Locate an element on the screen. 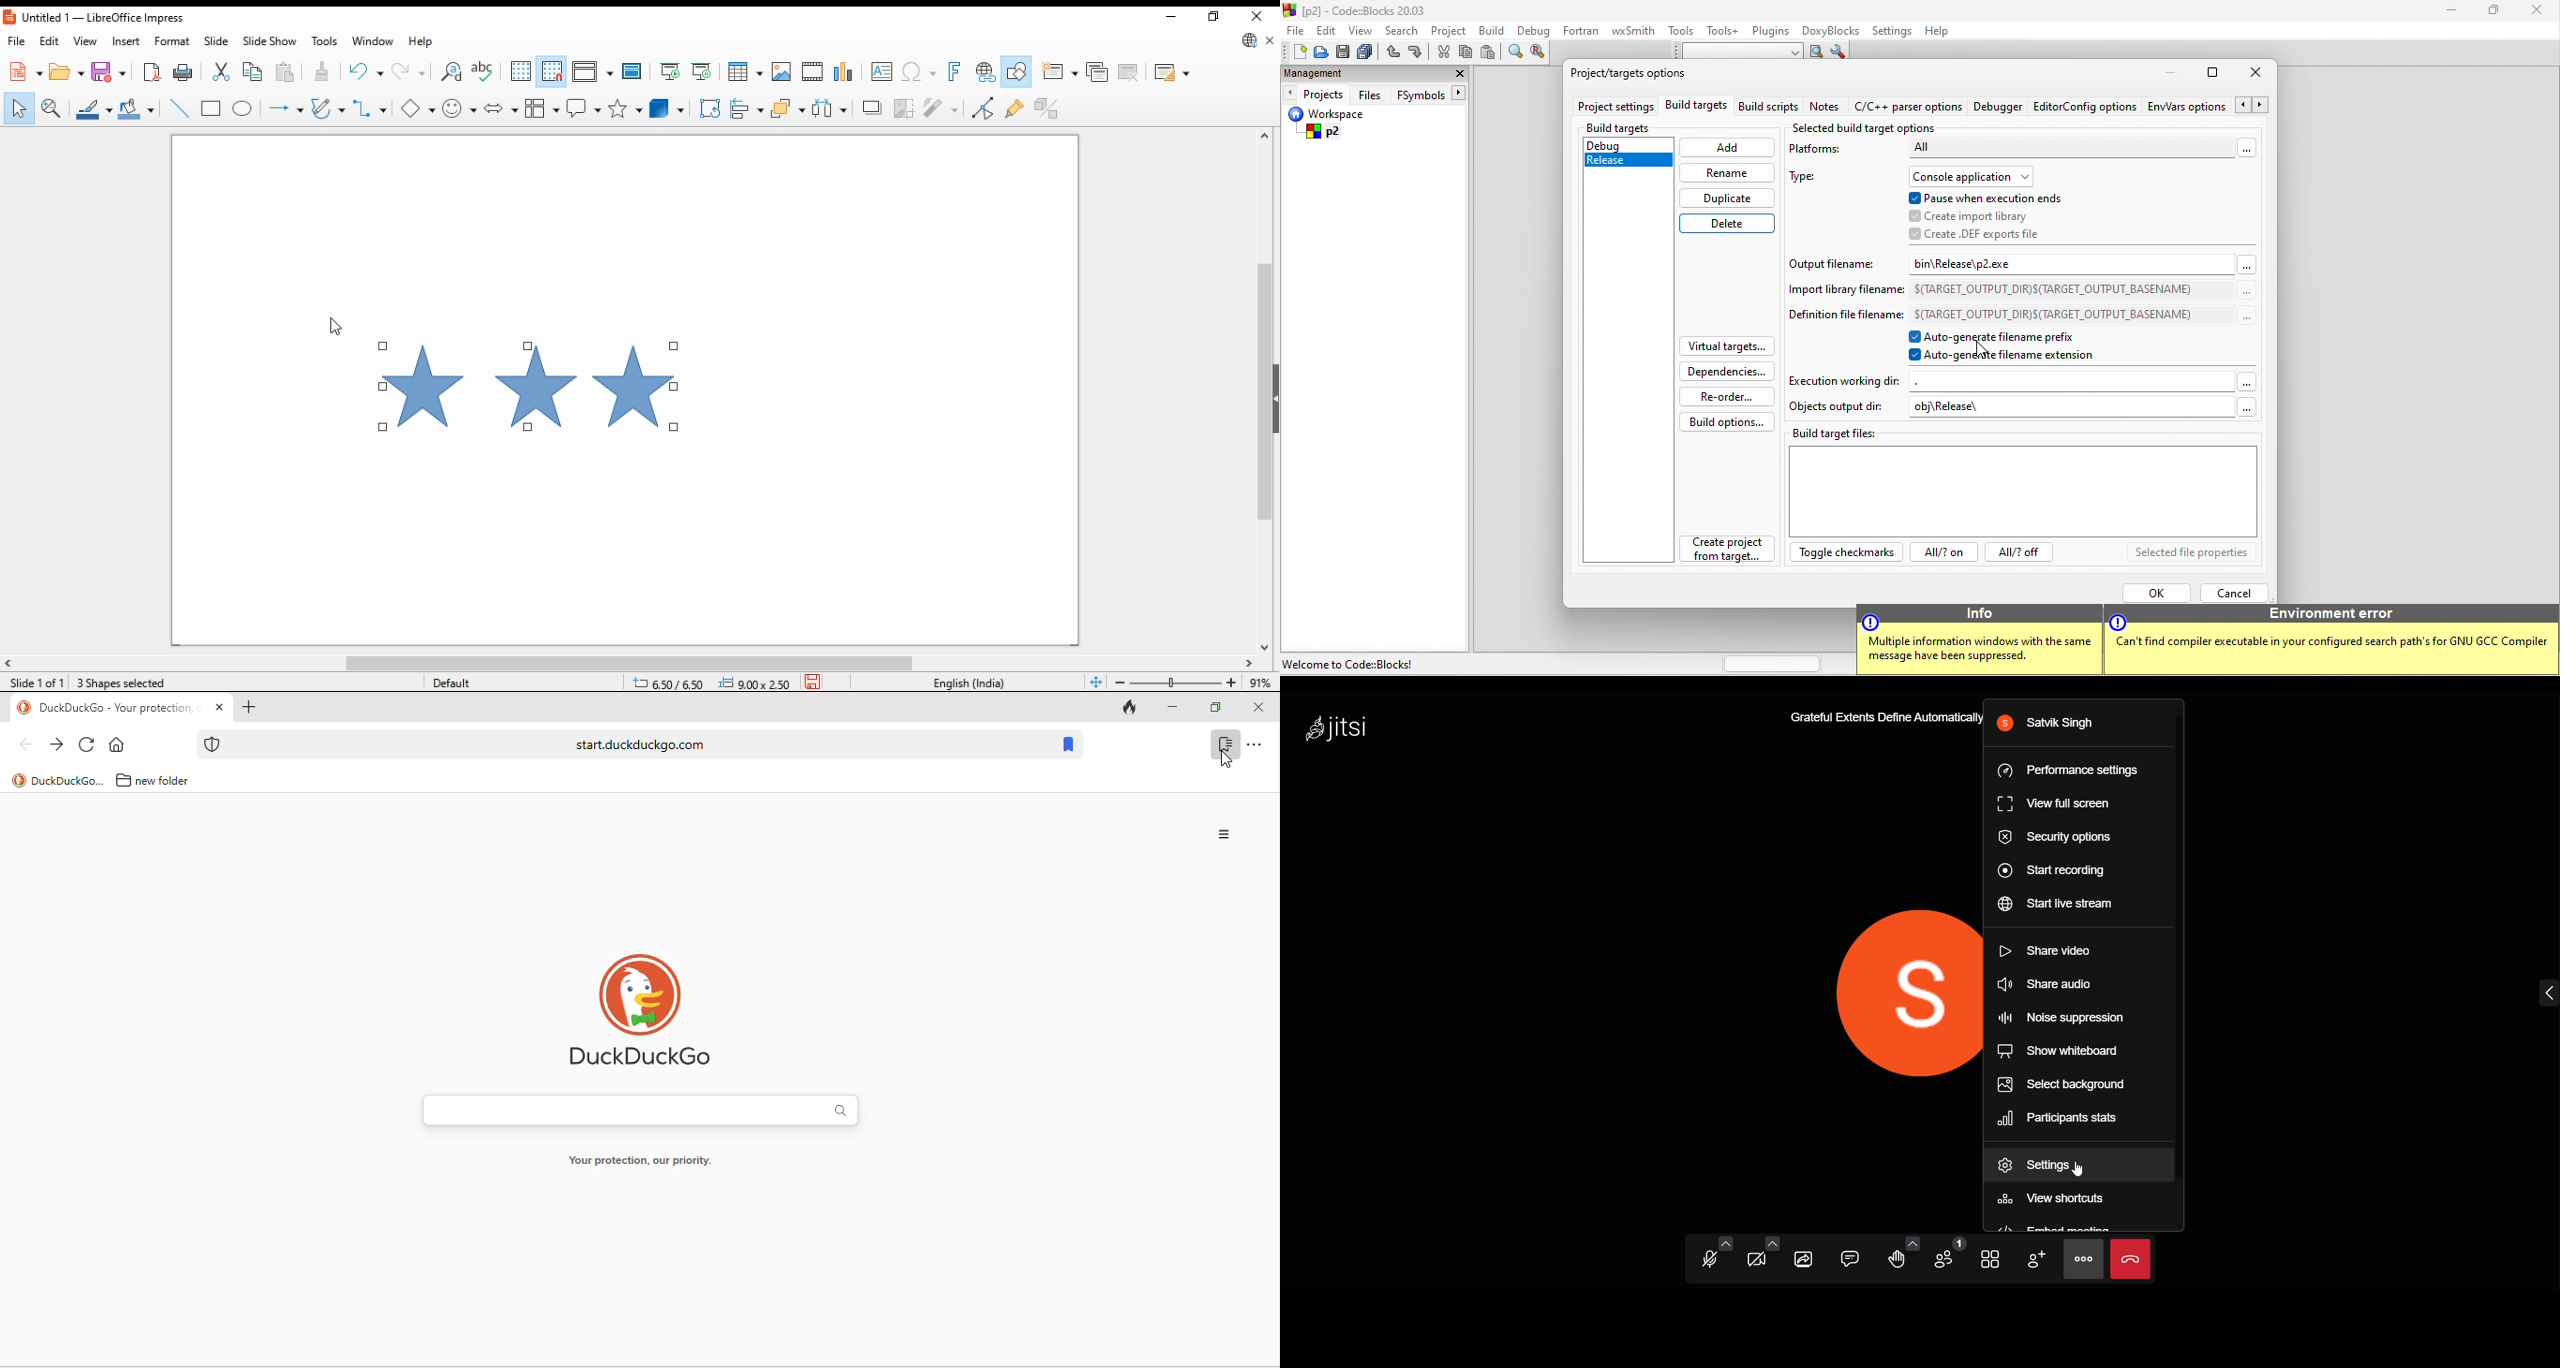  pan and zoom is located at coordinates (52, 108).